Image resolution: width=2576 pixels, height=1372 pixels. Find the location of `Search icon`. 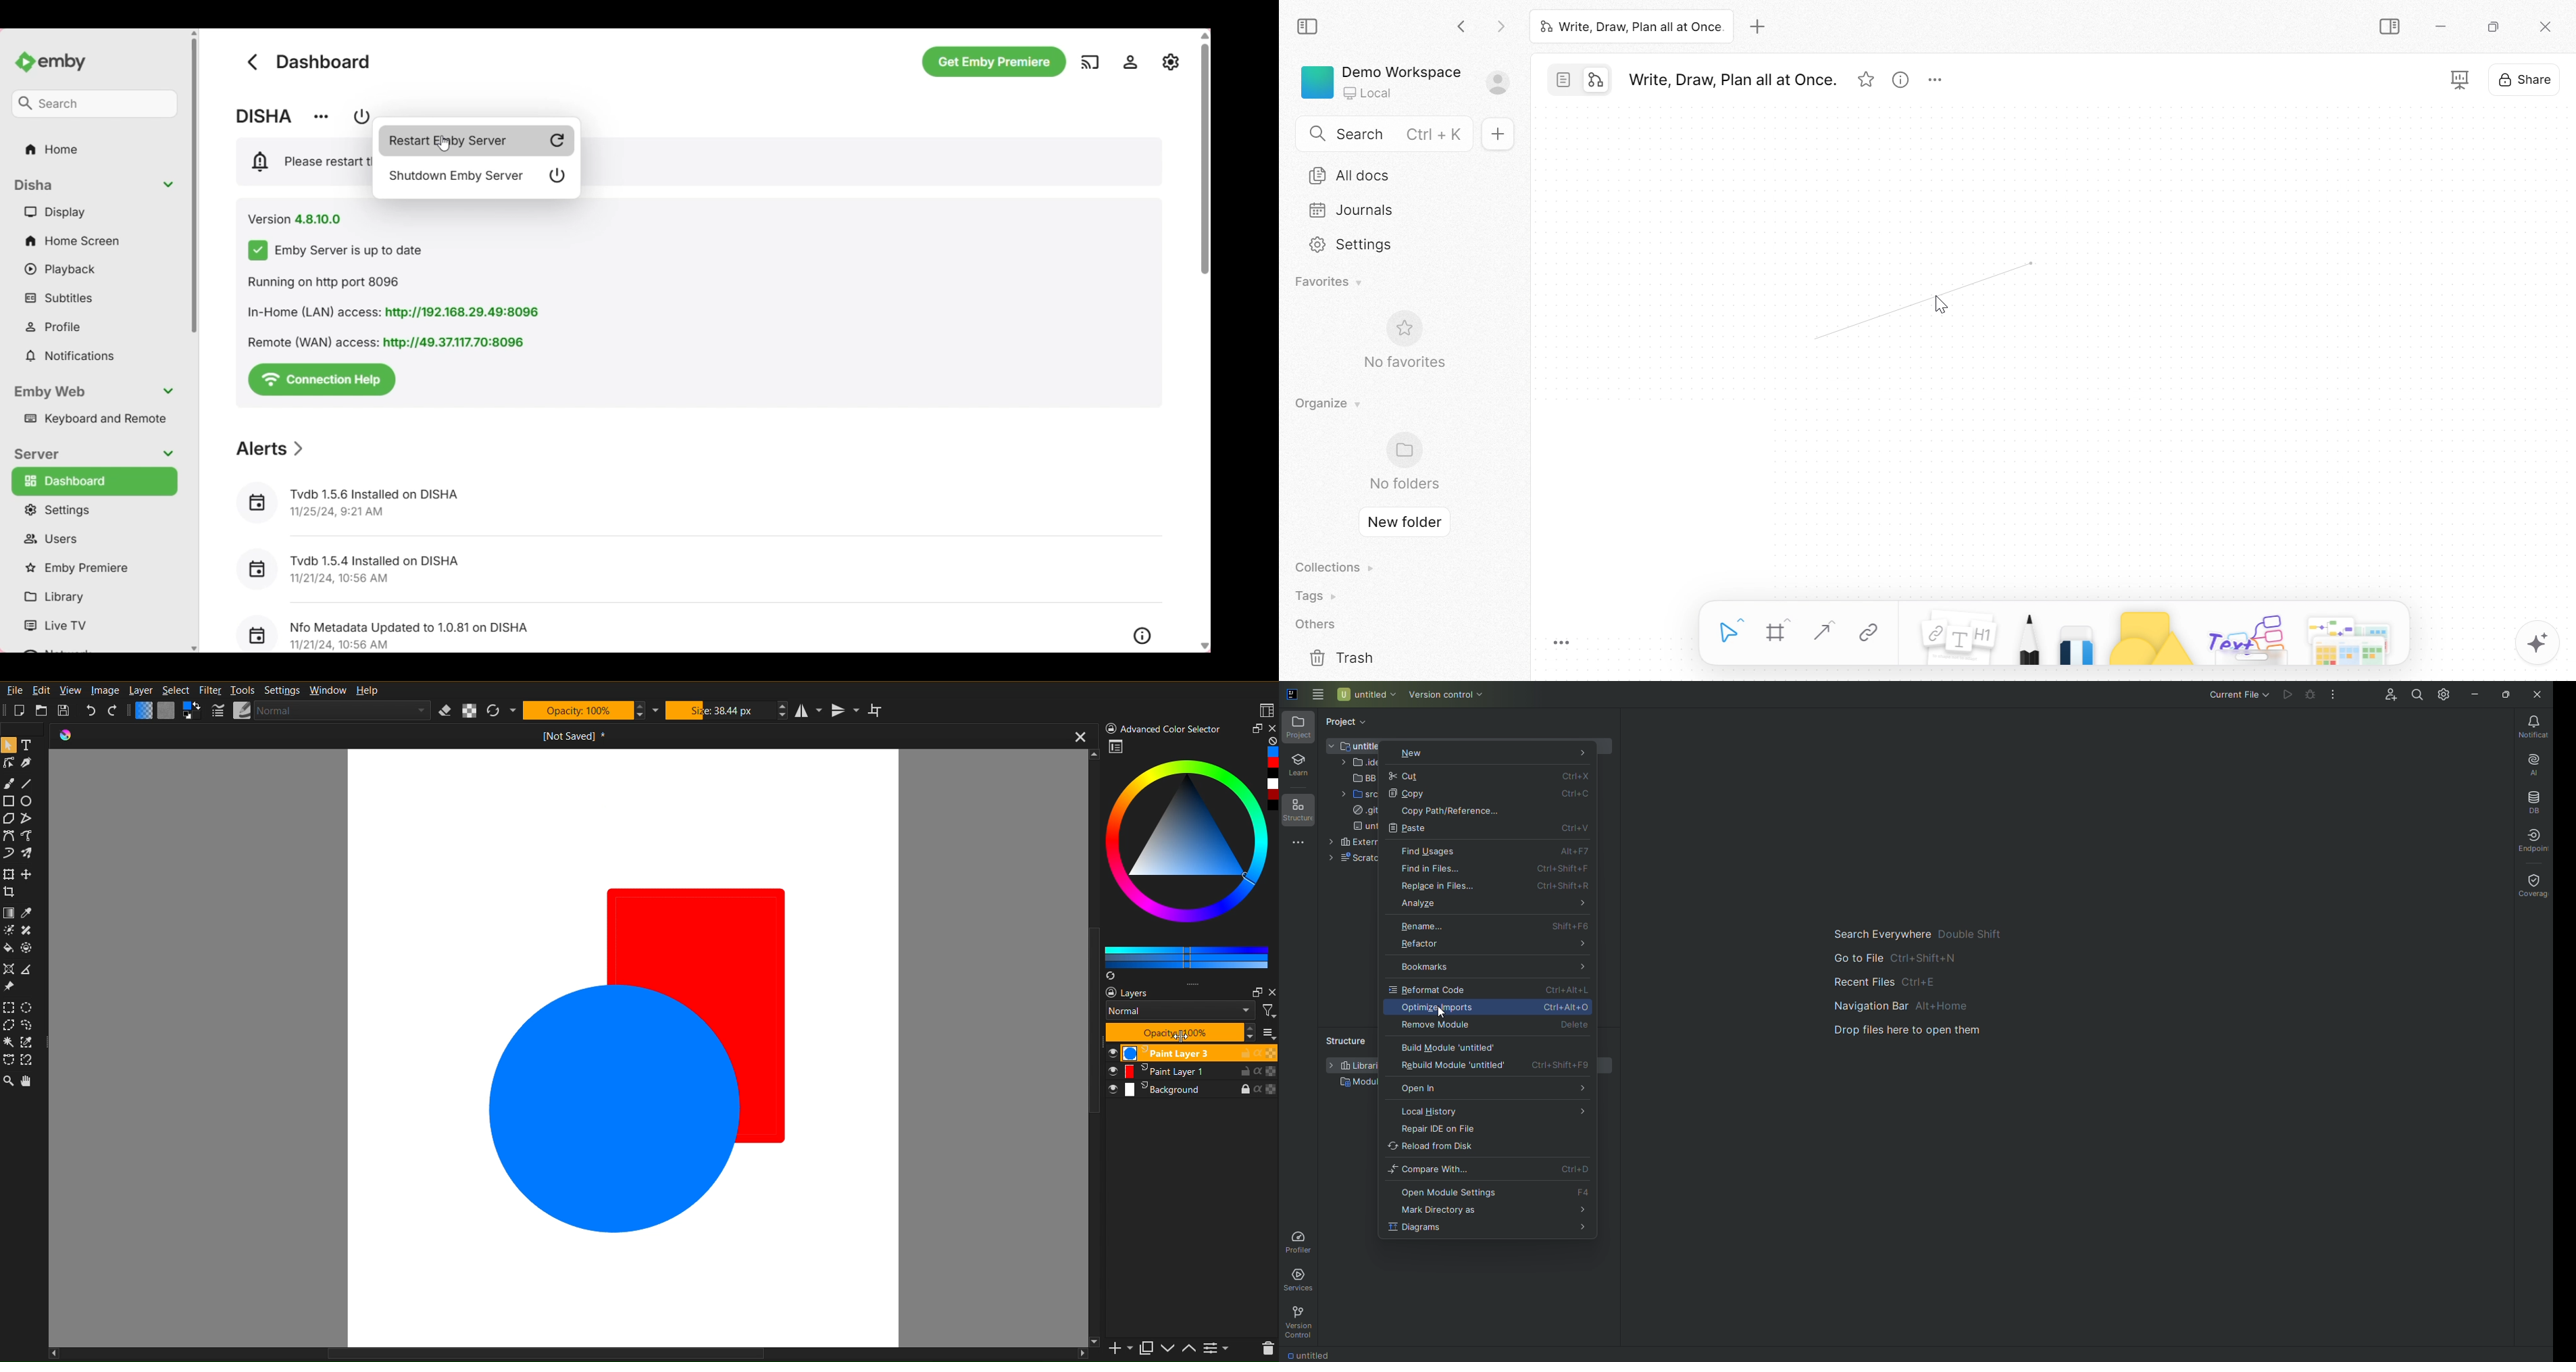

Search icon is located at coordinates (1317, 134).